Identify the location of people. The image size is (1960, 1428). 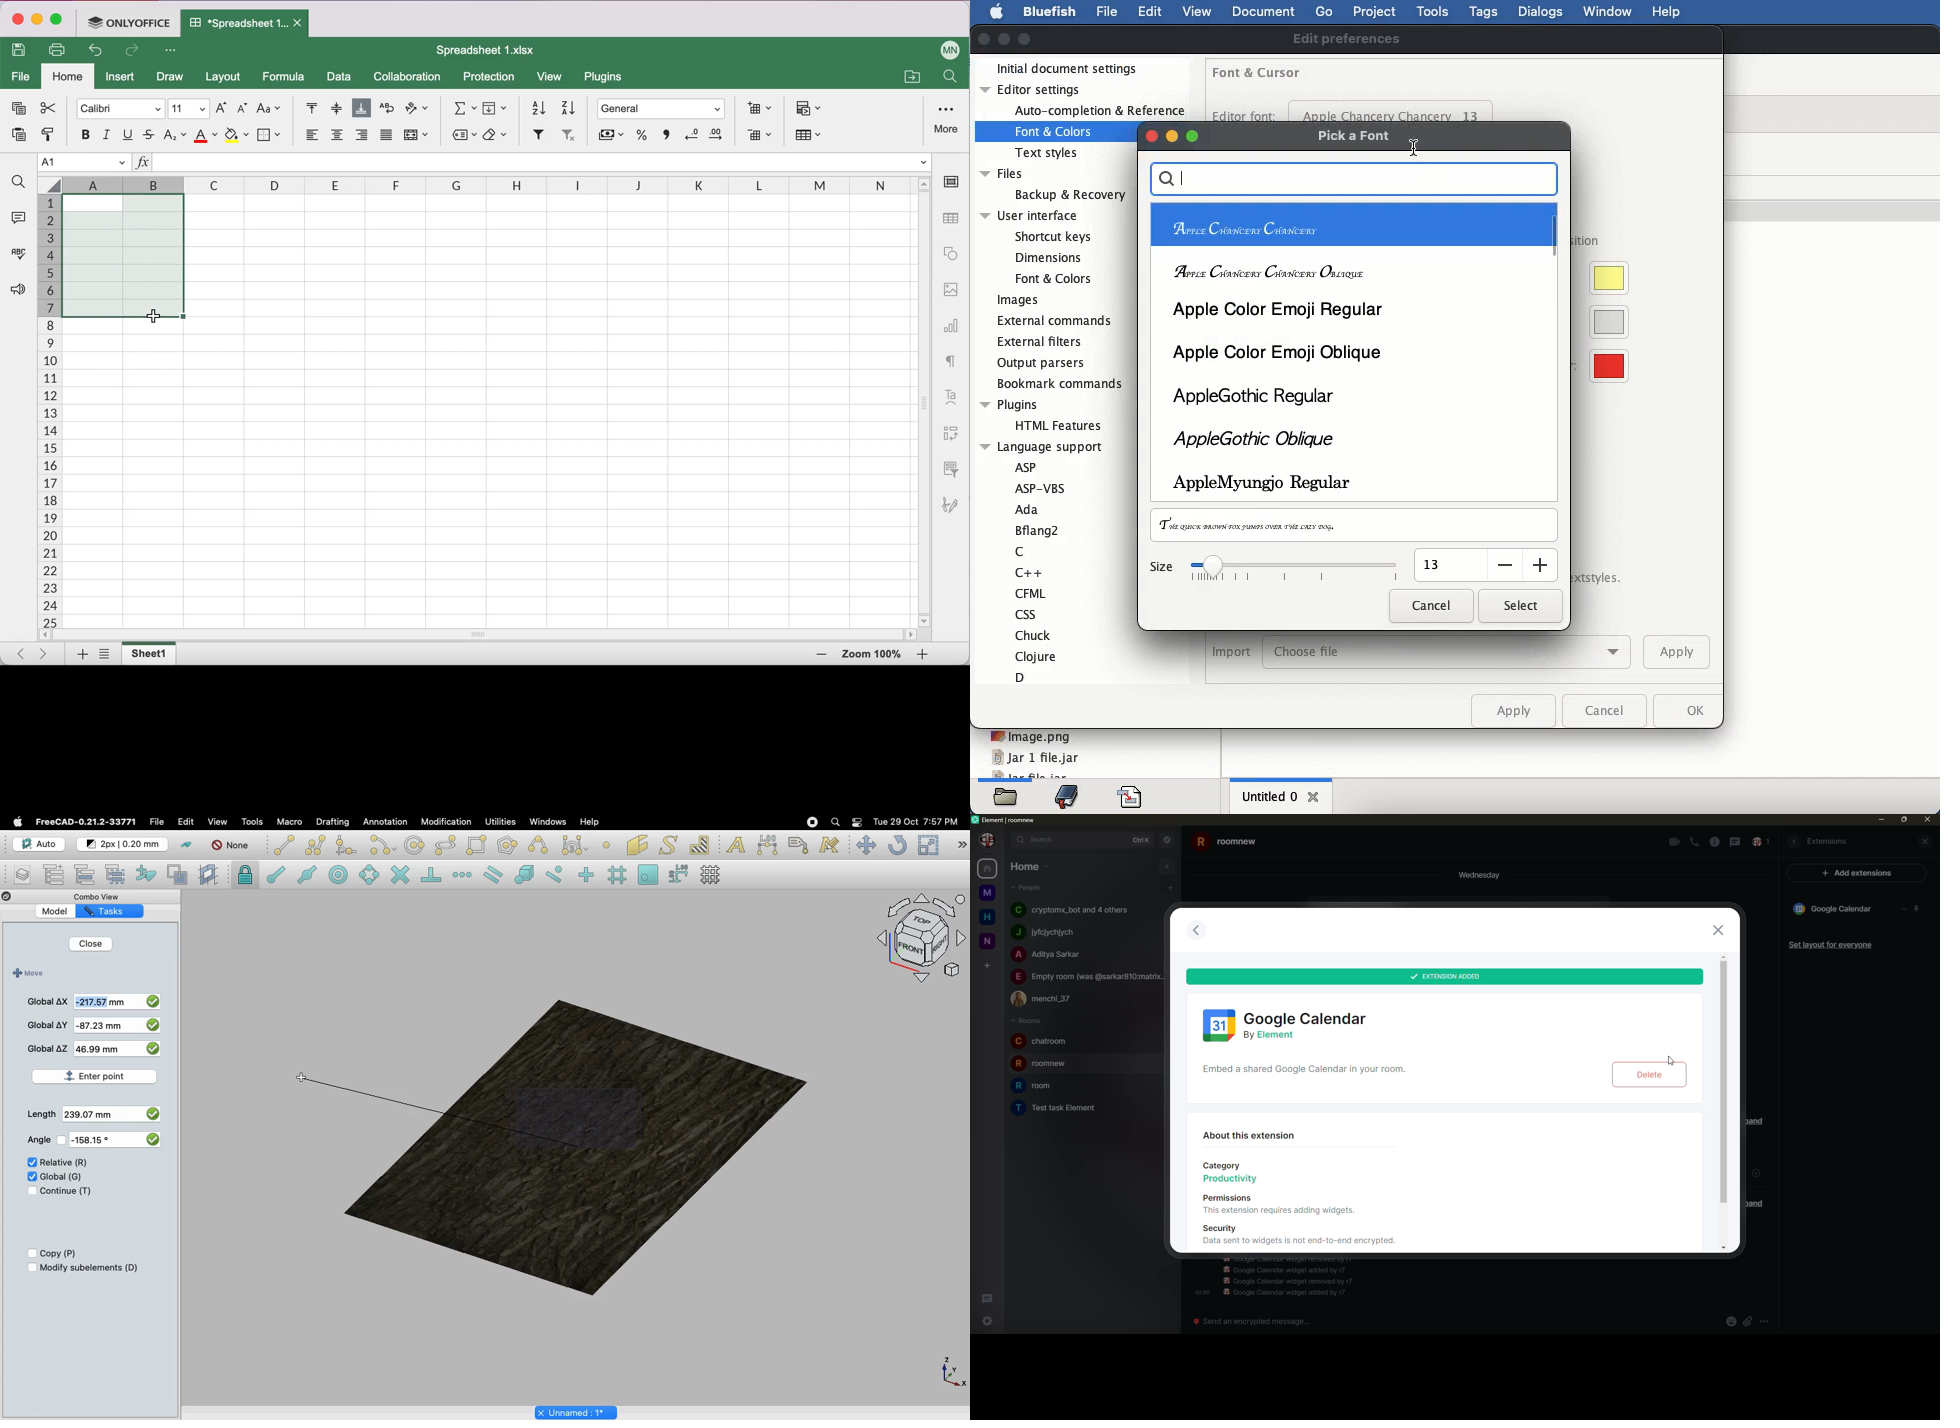
(1046, 998).